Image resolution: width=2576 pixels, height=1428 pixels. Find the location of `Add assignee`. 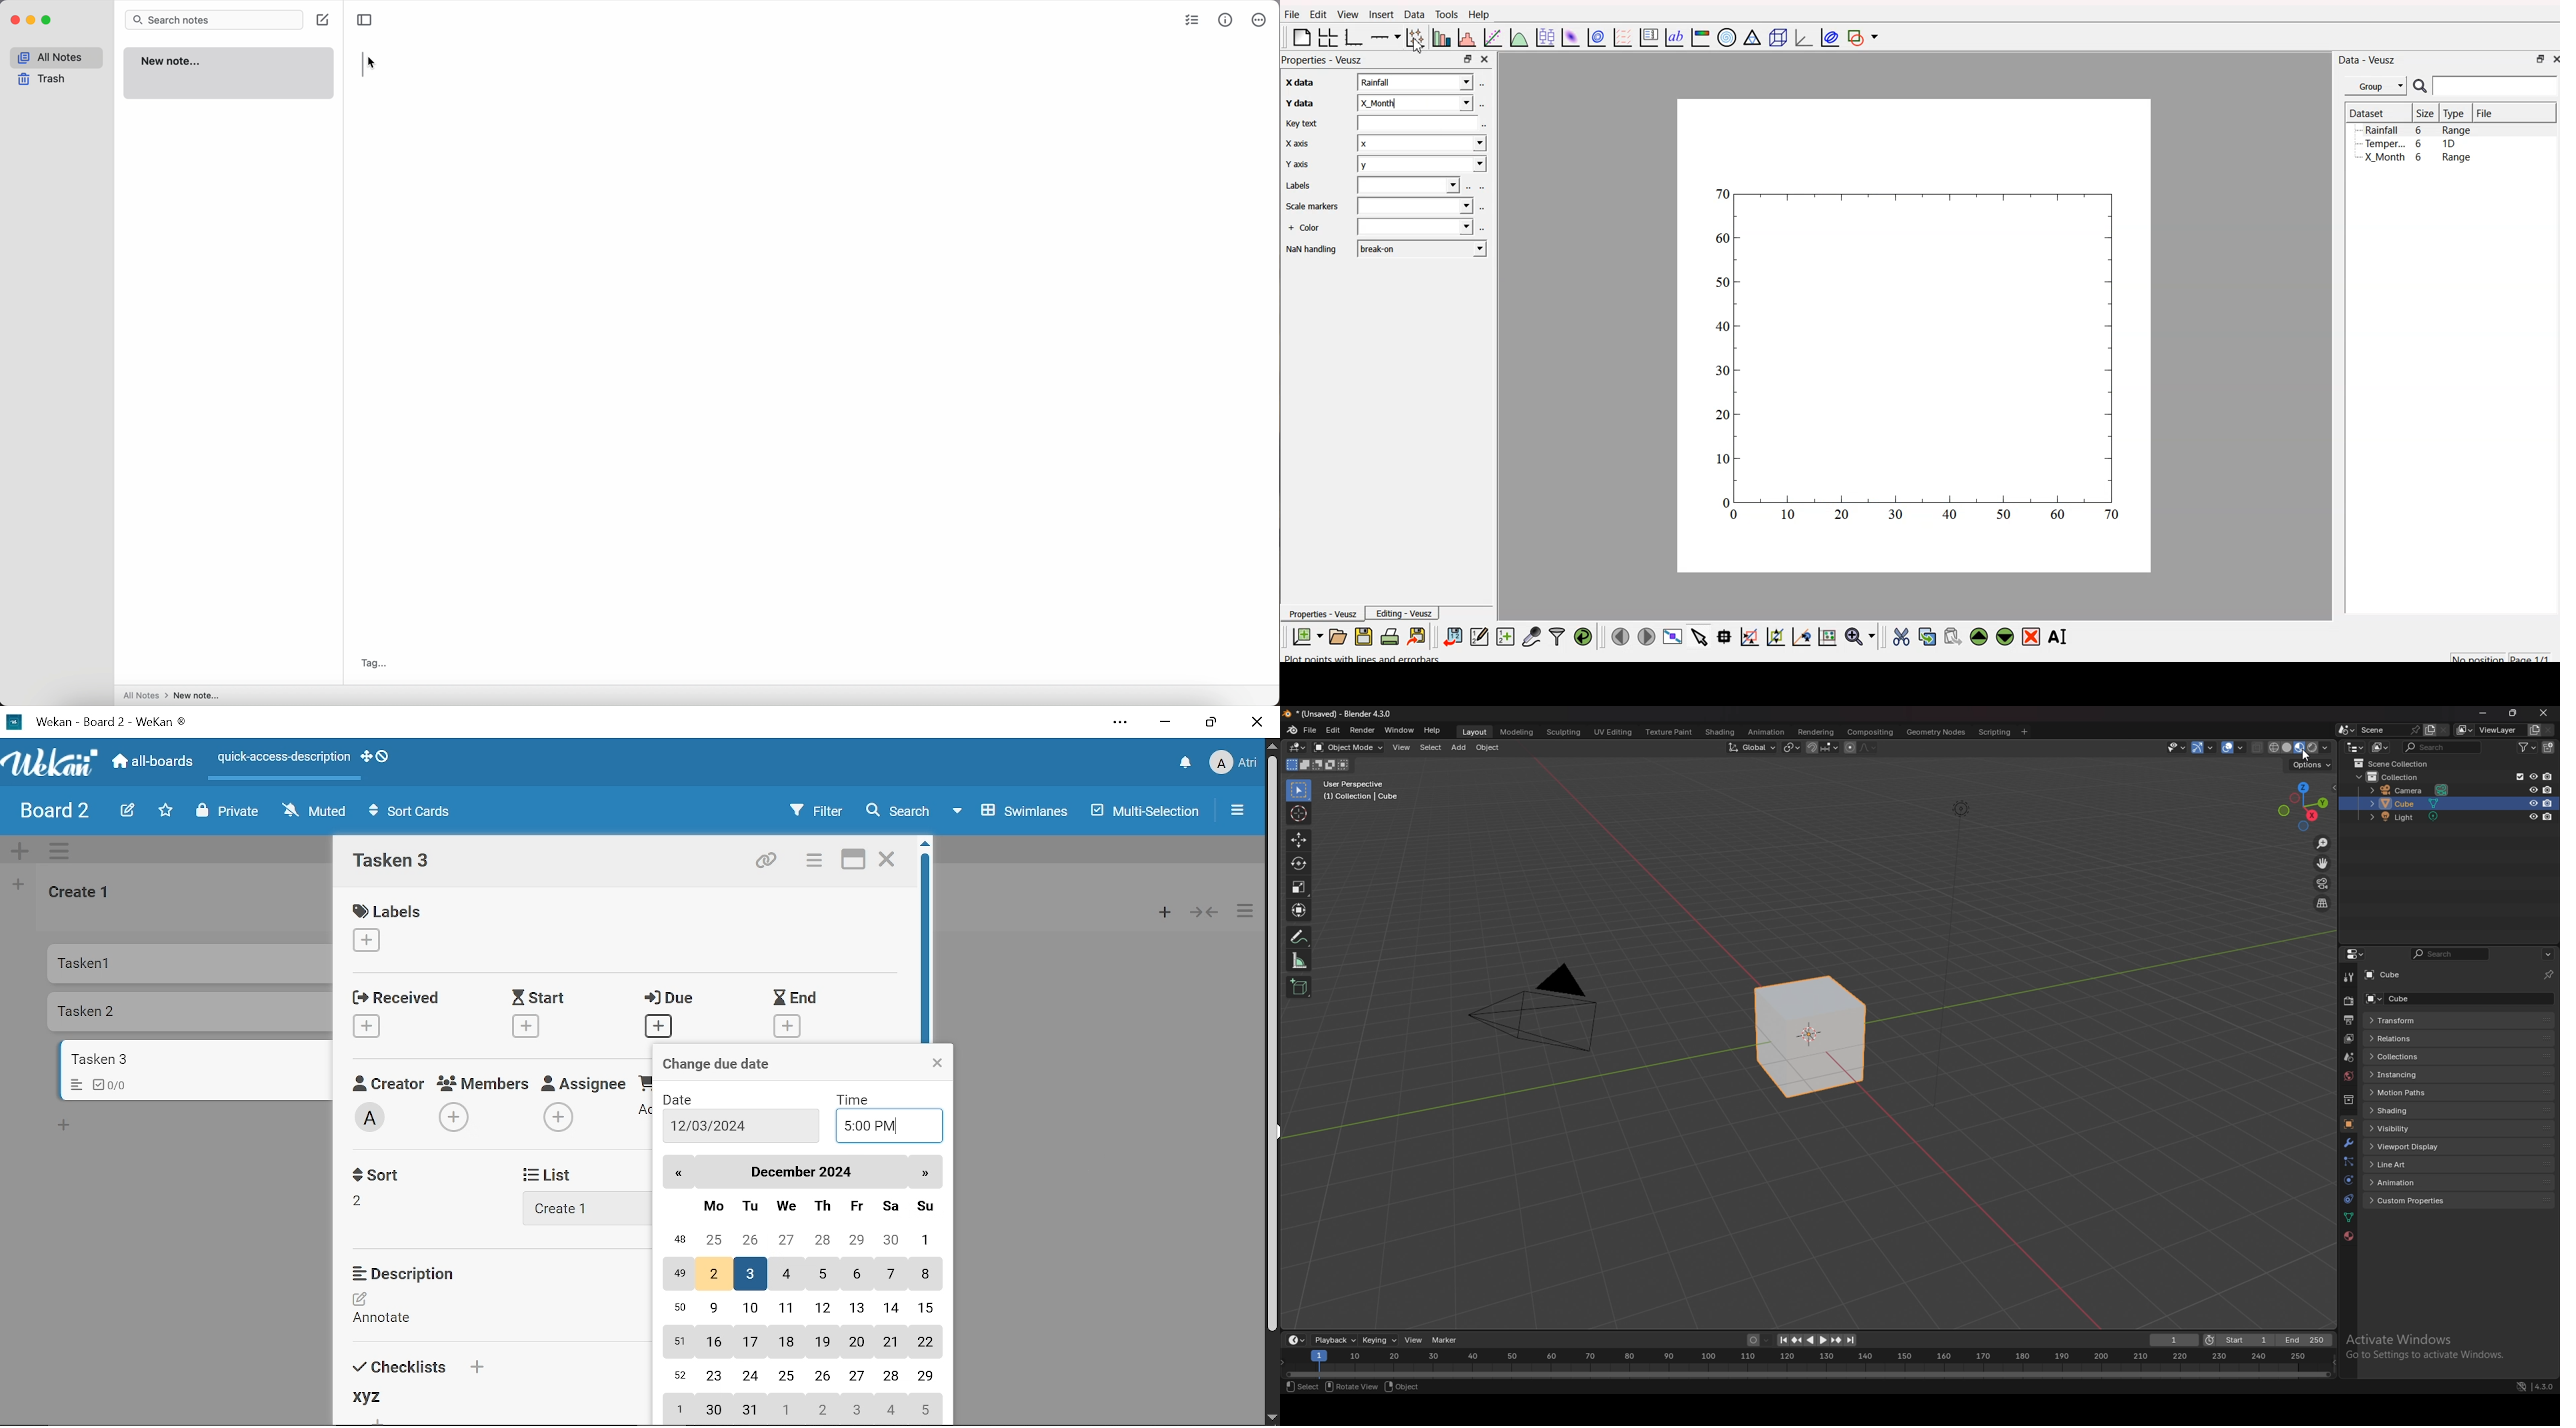

Add assignee is located at coordinates (558, 1118).